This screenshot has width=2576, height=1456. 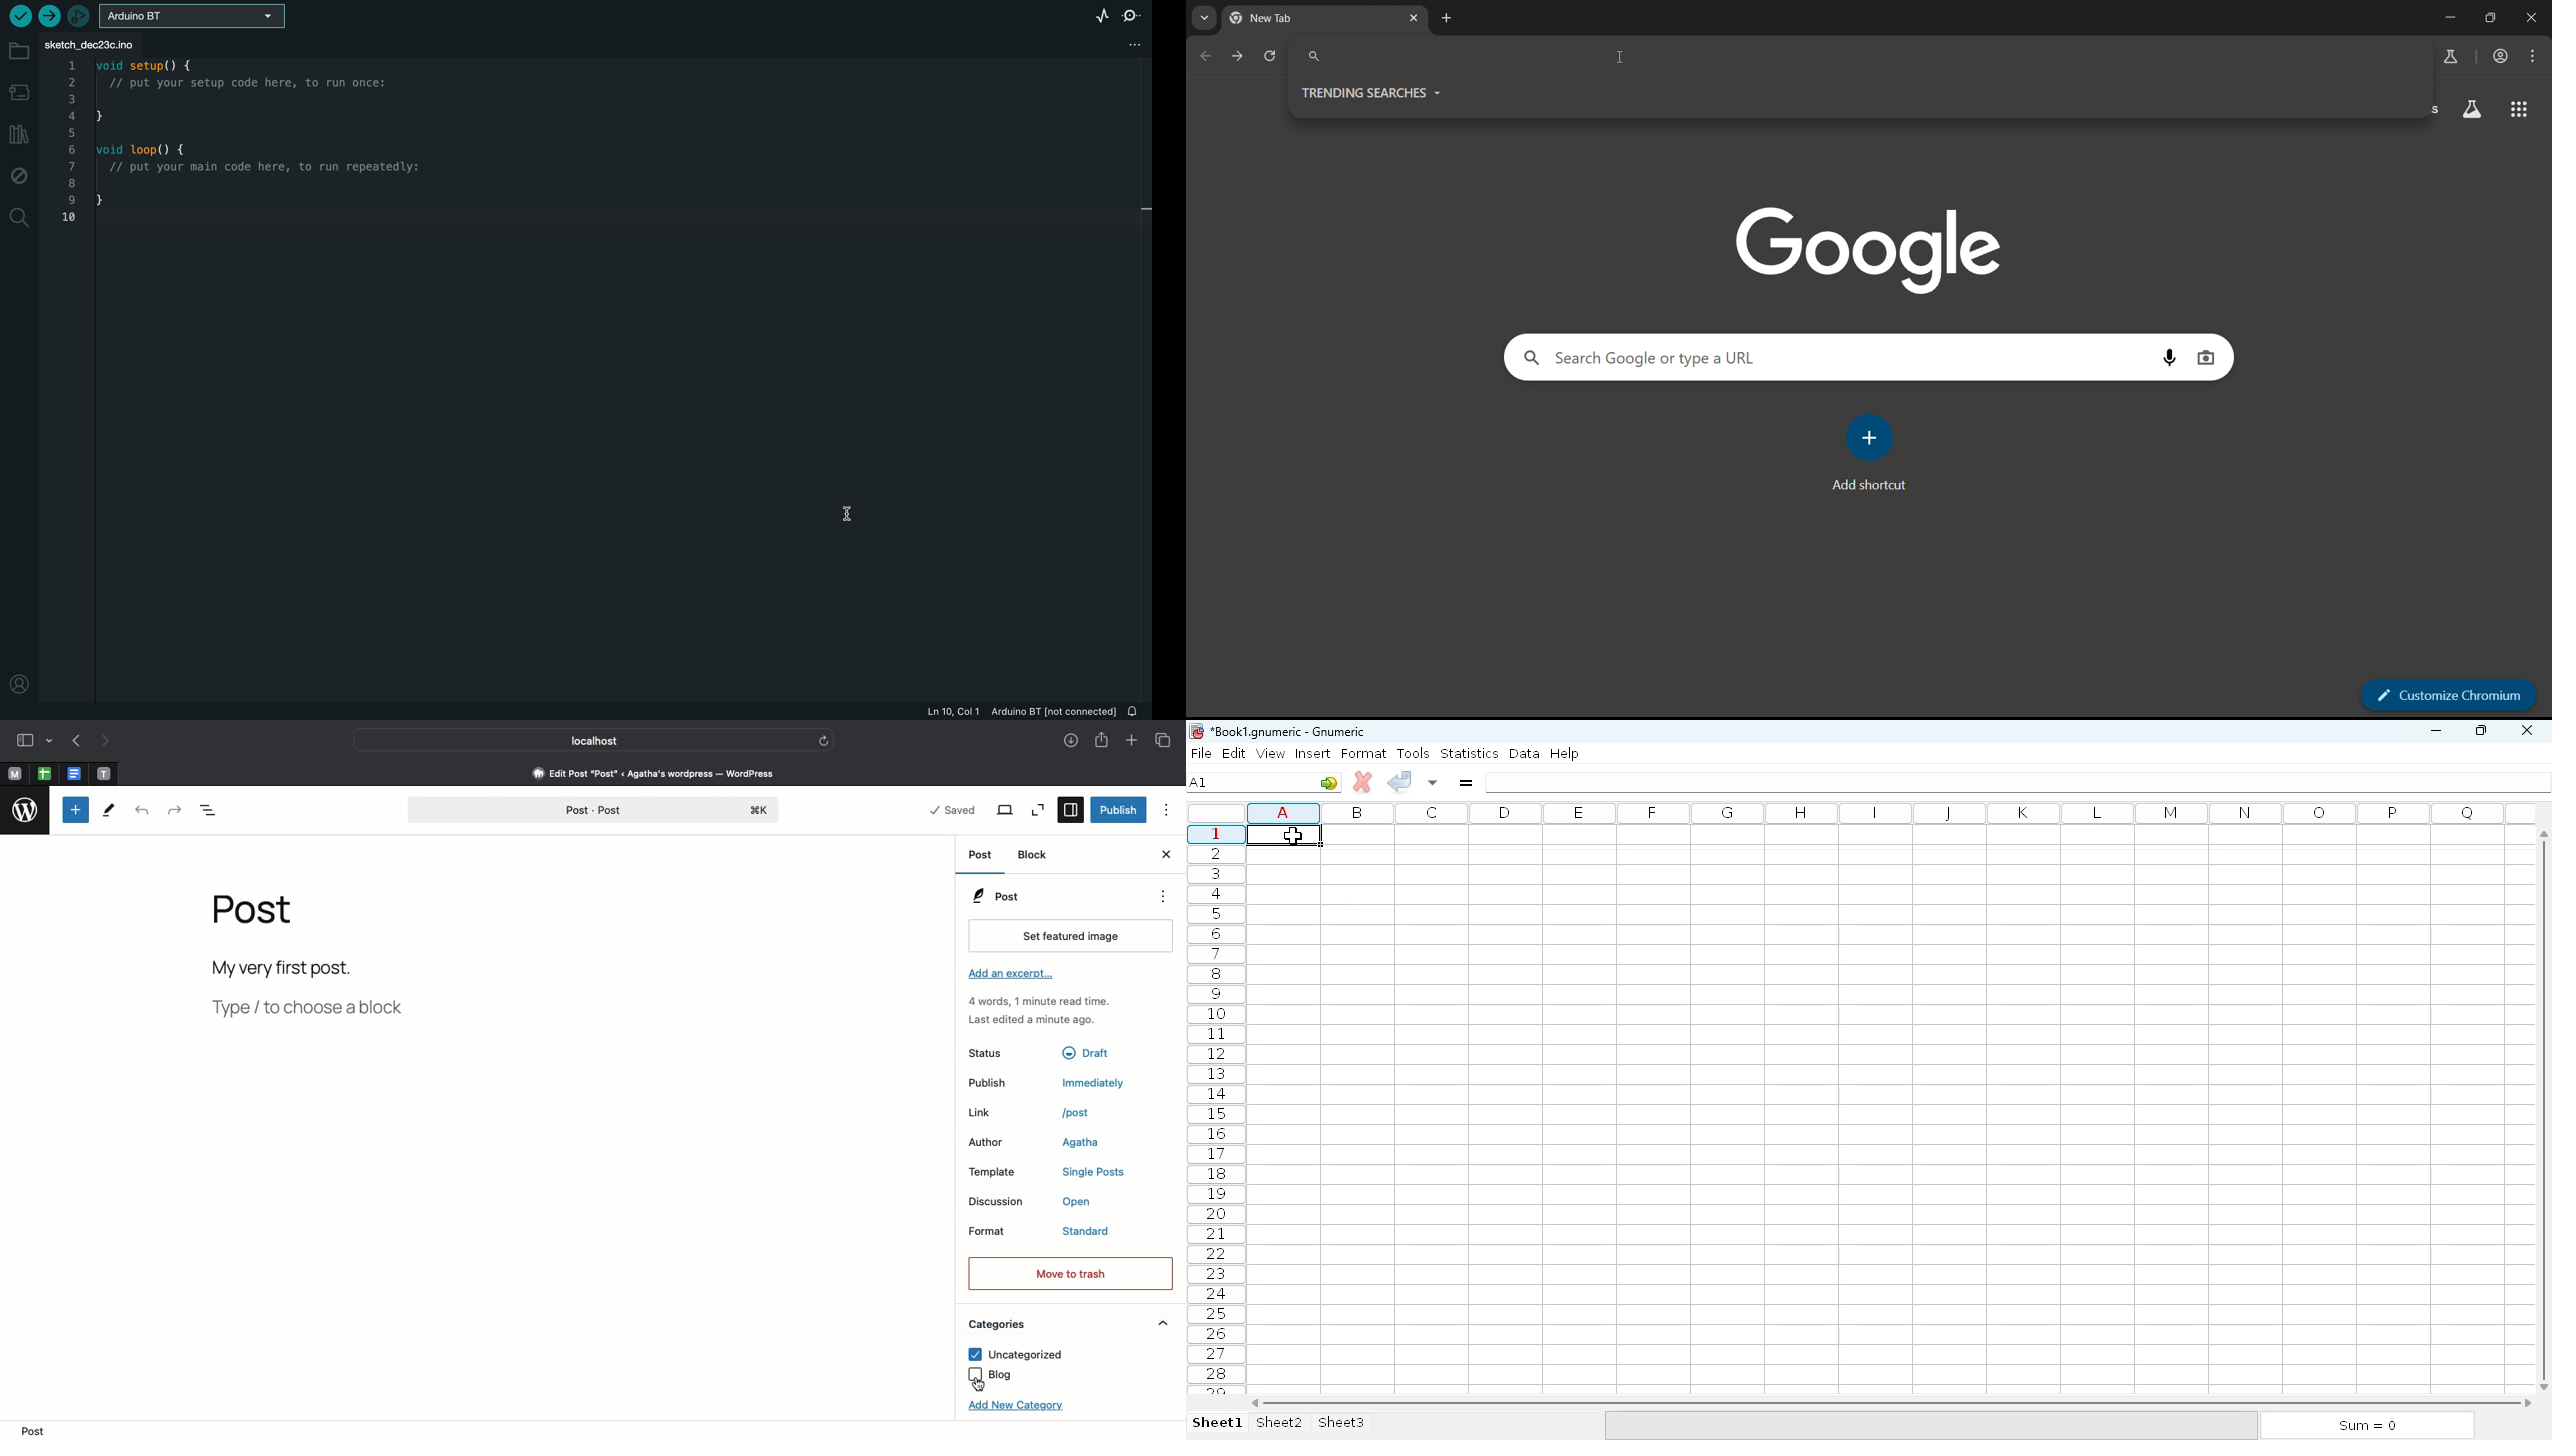 I want to click on Refresh, so click(x=824, y=740).